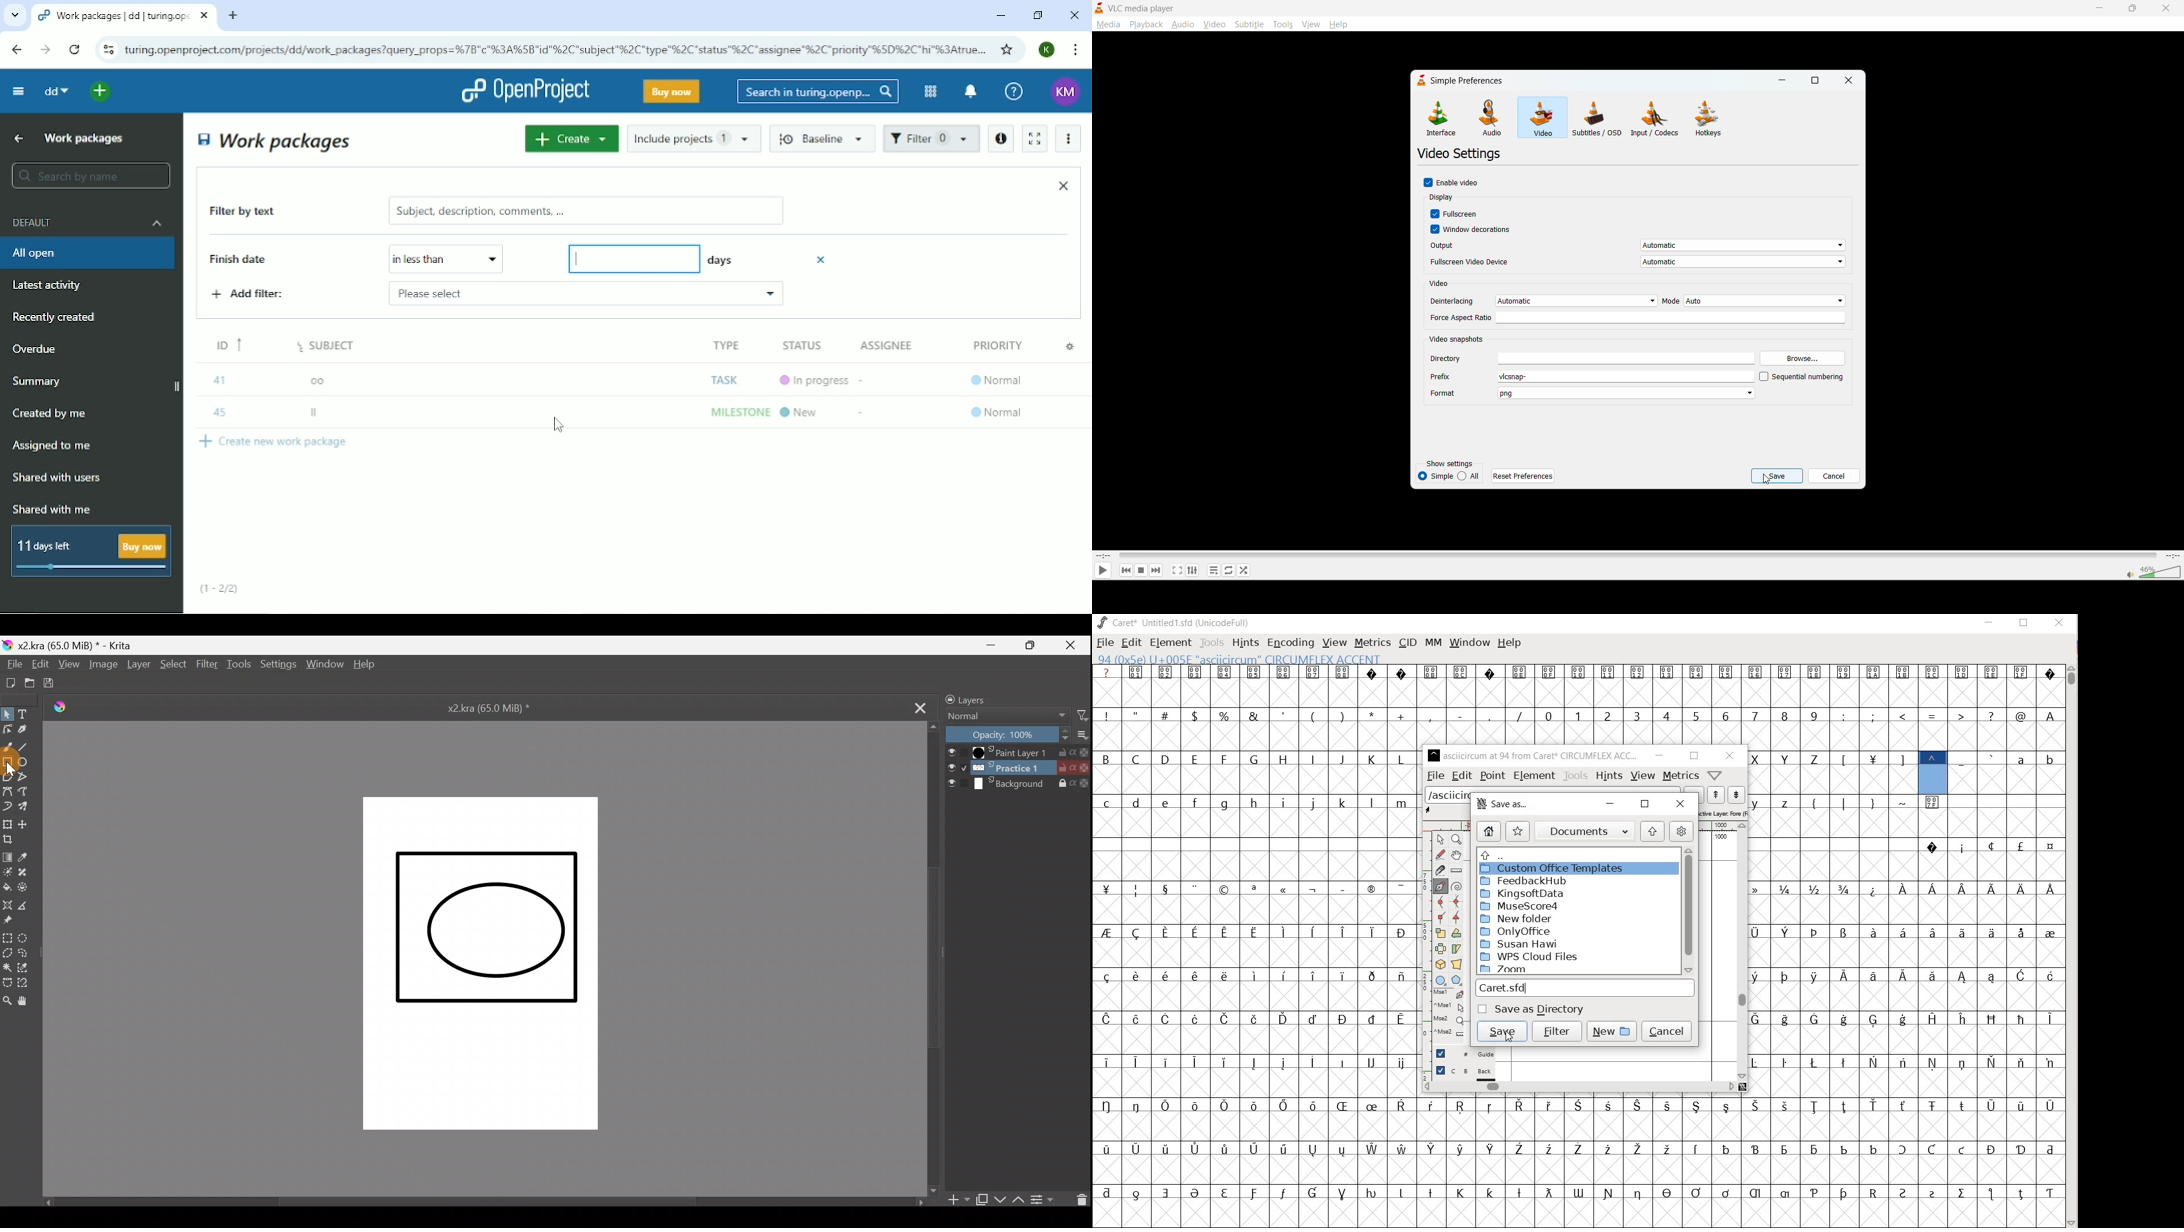  What do you see at coordinates (7, 790) in the screenshot?
I see `Bezier curve tool` at bounding box center [7, 790].